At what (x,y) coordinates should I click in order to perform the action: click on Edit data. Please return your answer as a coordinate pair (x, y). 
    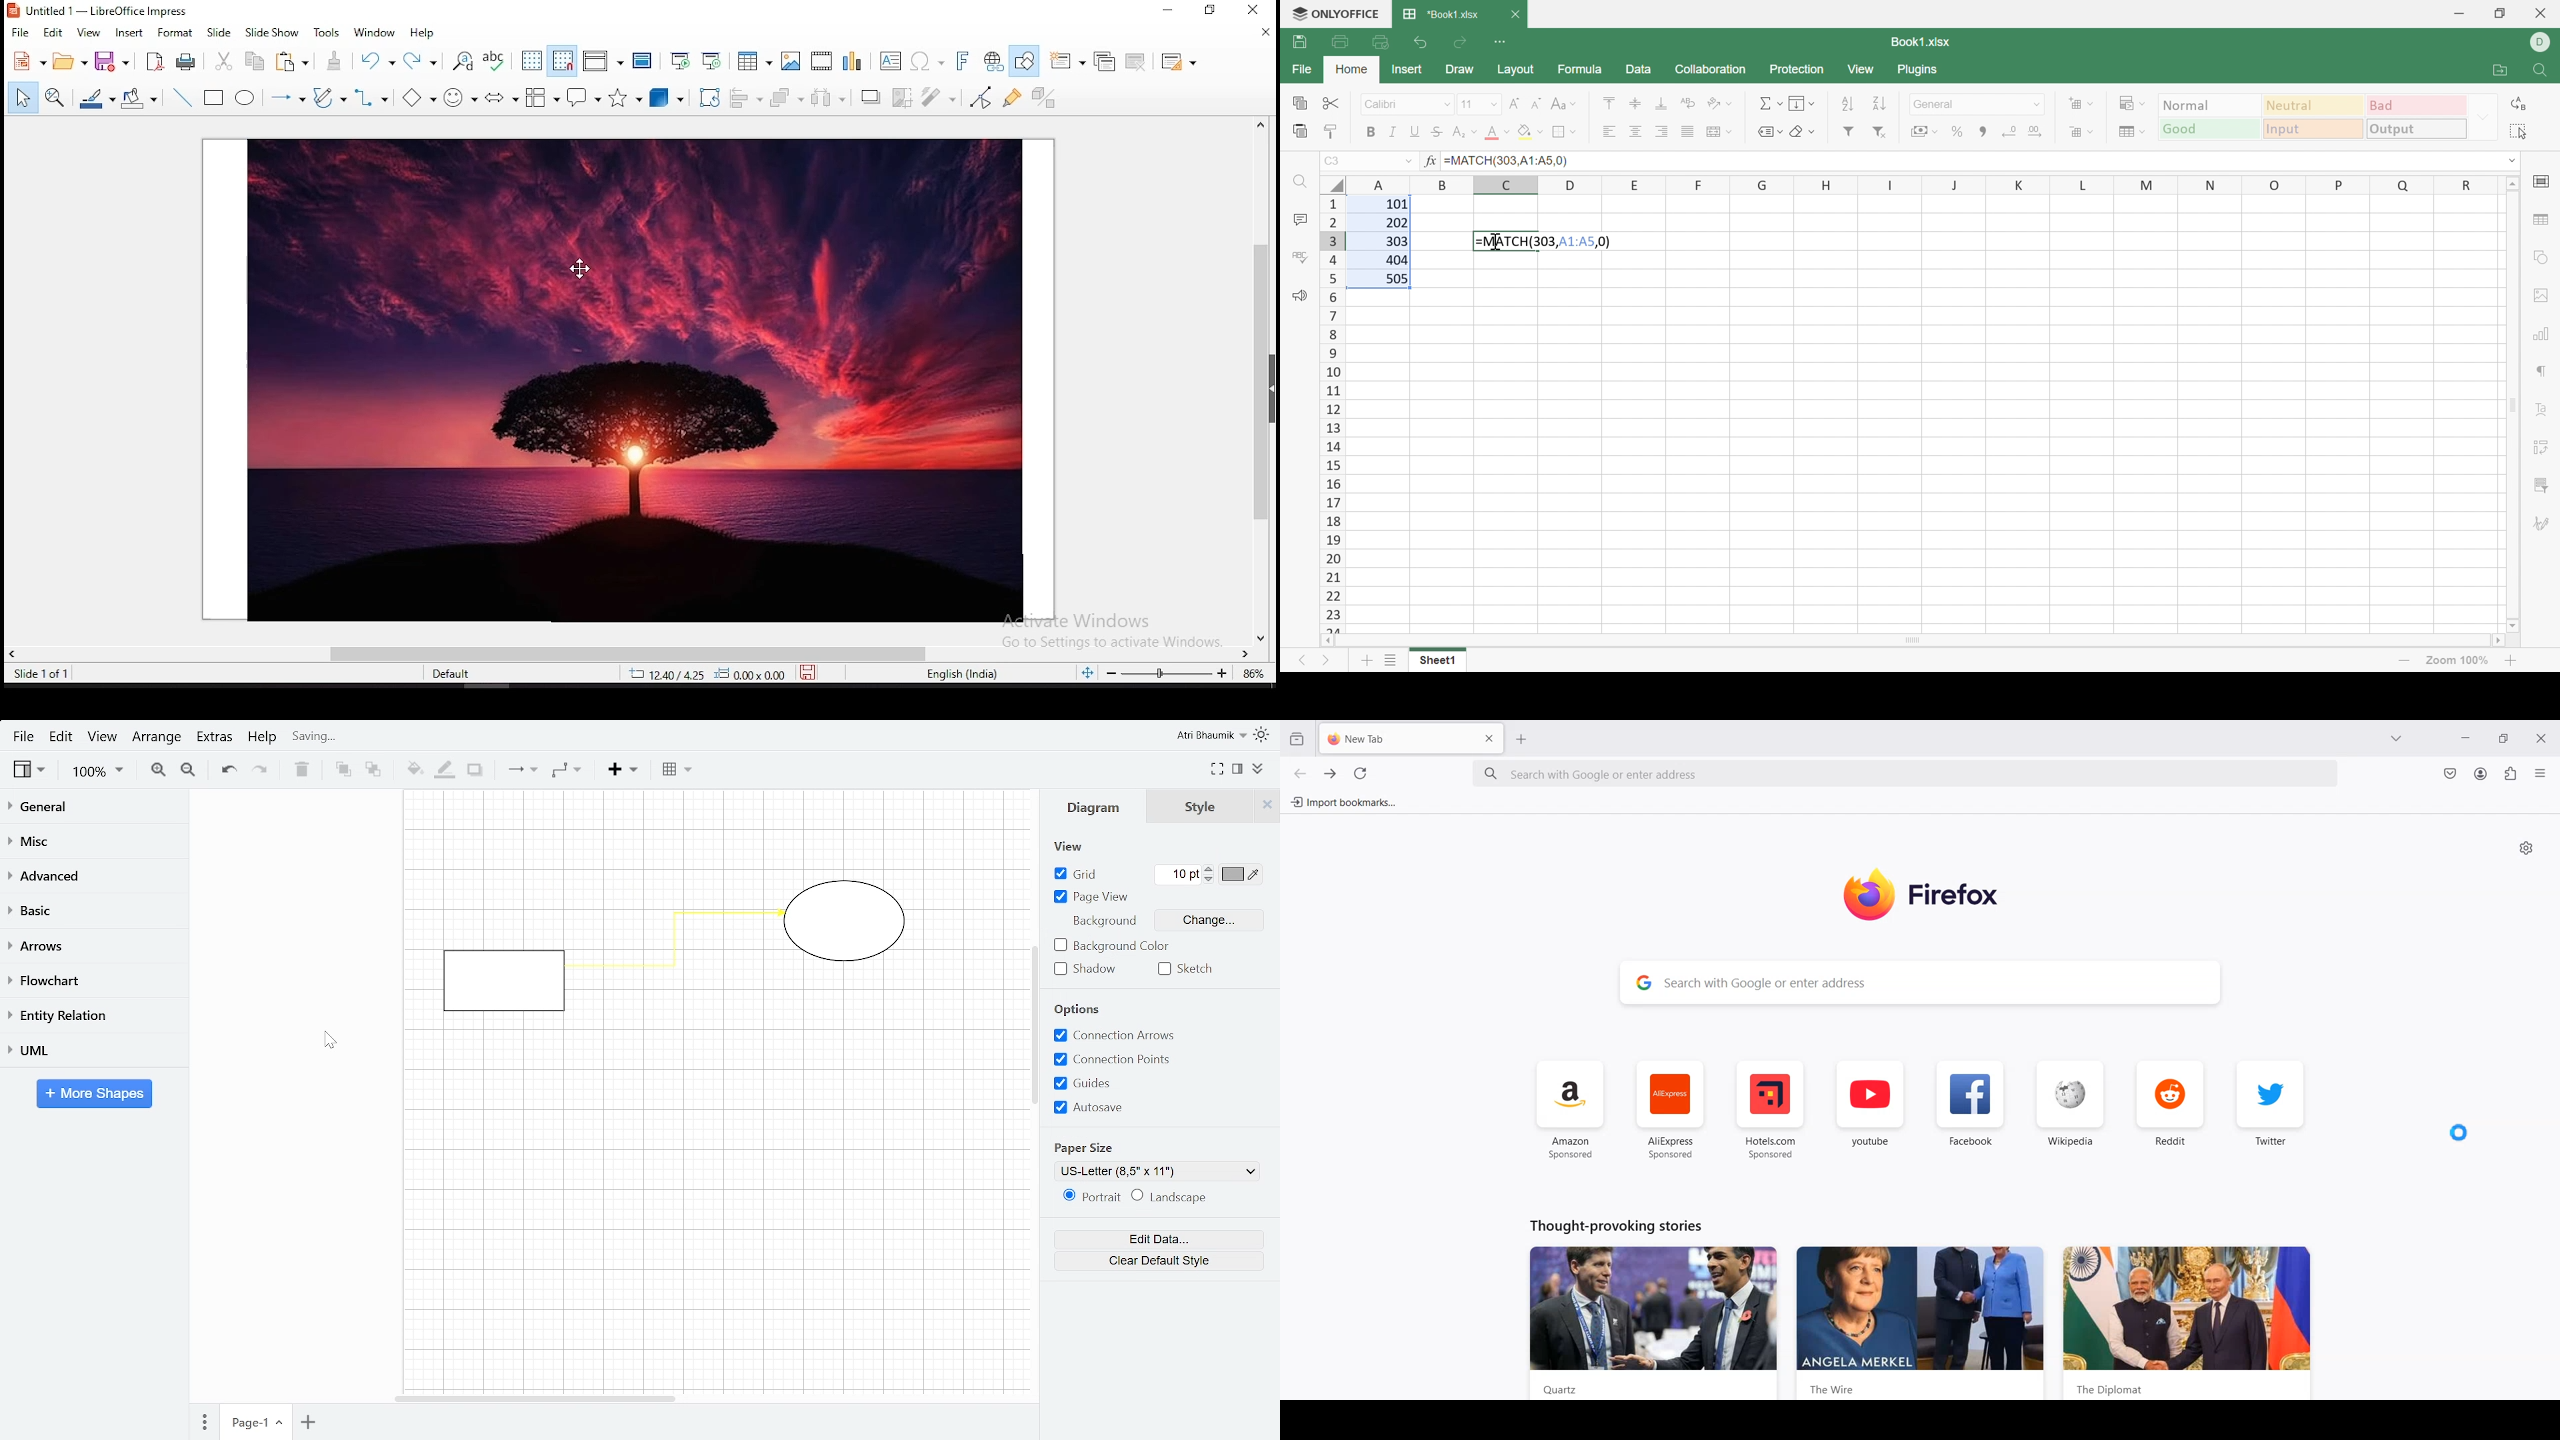
    Looking at the image, I should click on (1157, 1240).